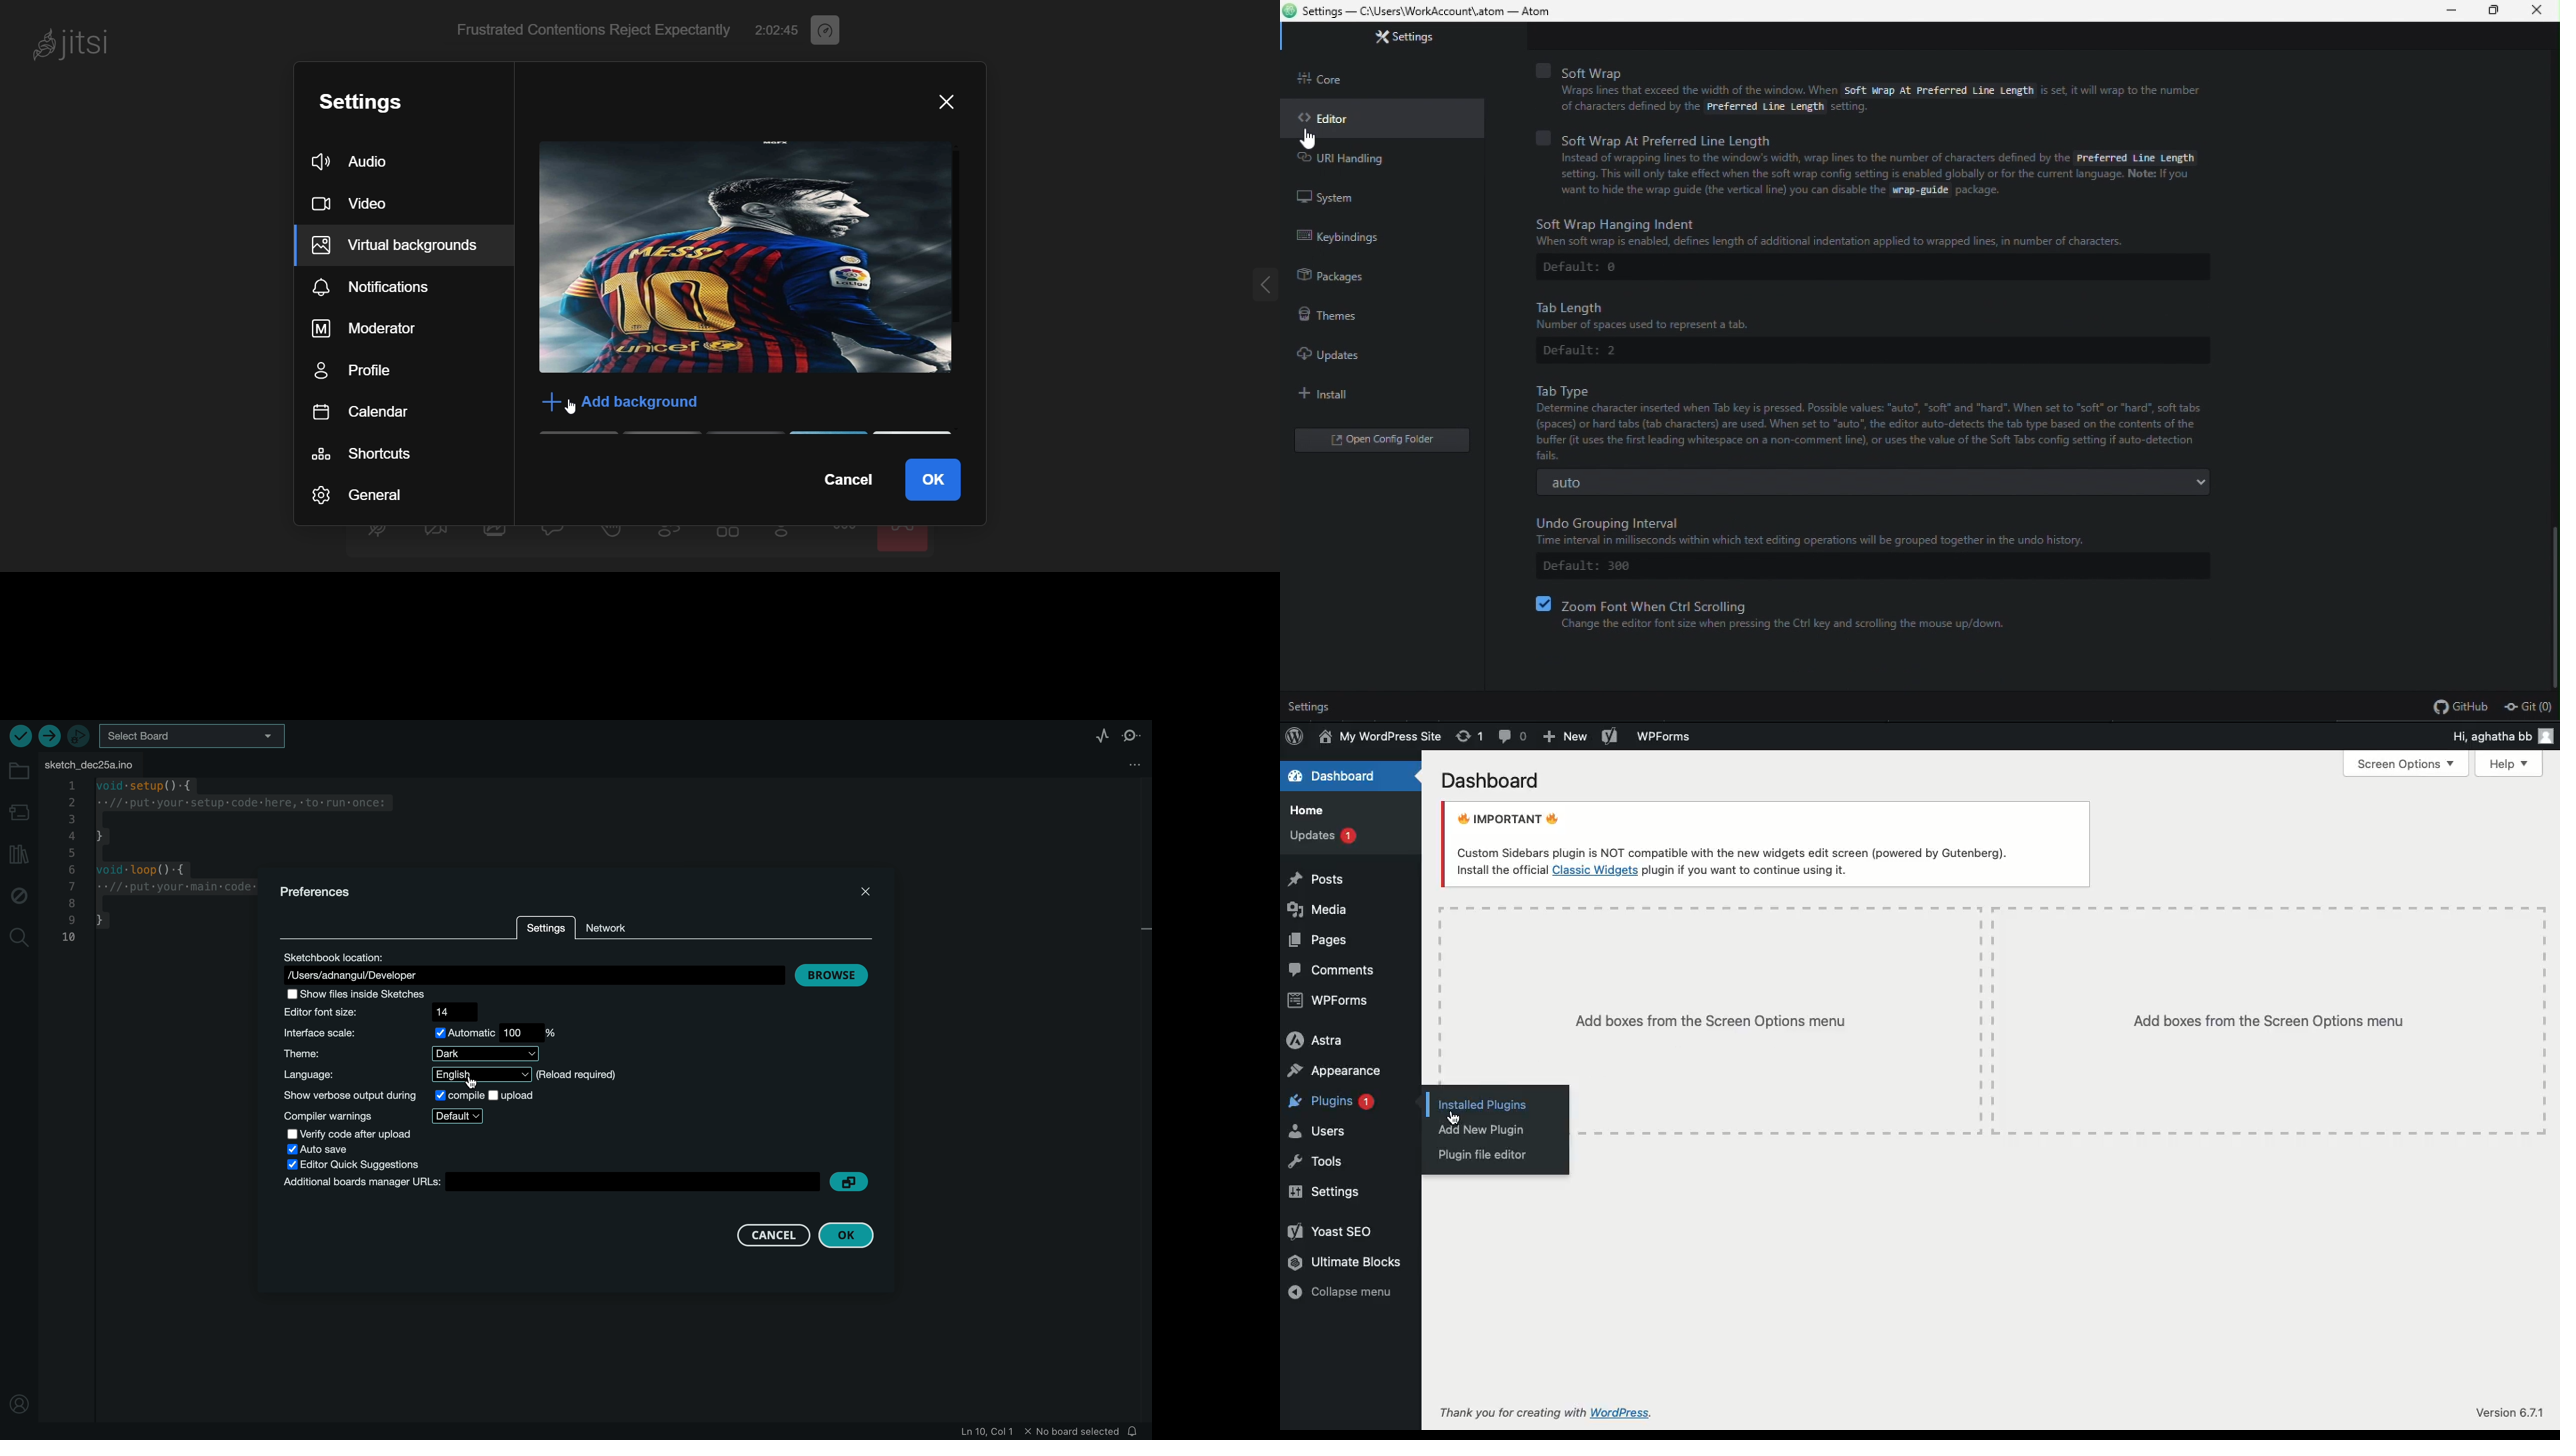 The height and width of the screenshot is (1456, 2576). I want to click on scale, so click(426, 1034).